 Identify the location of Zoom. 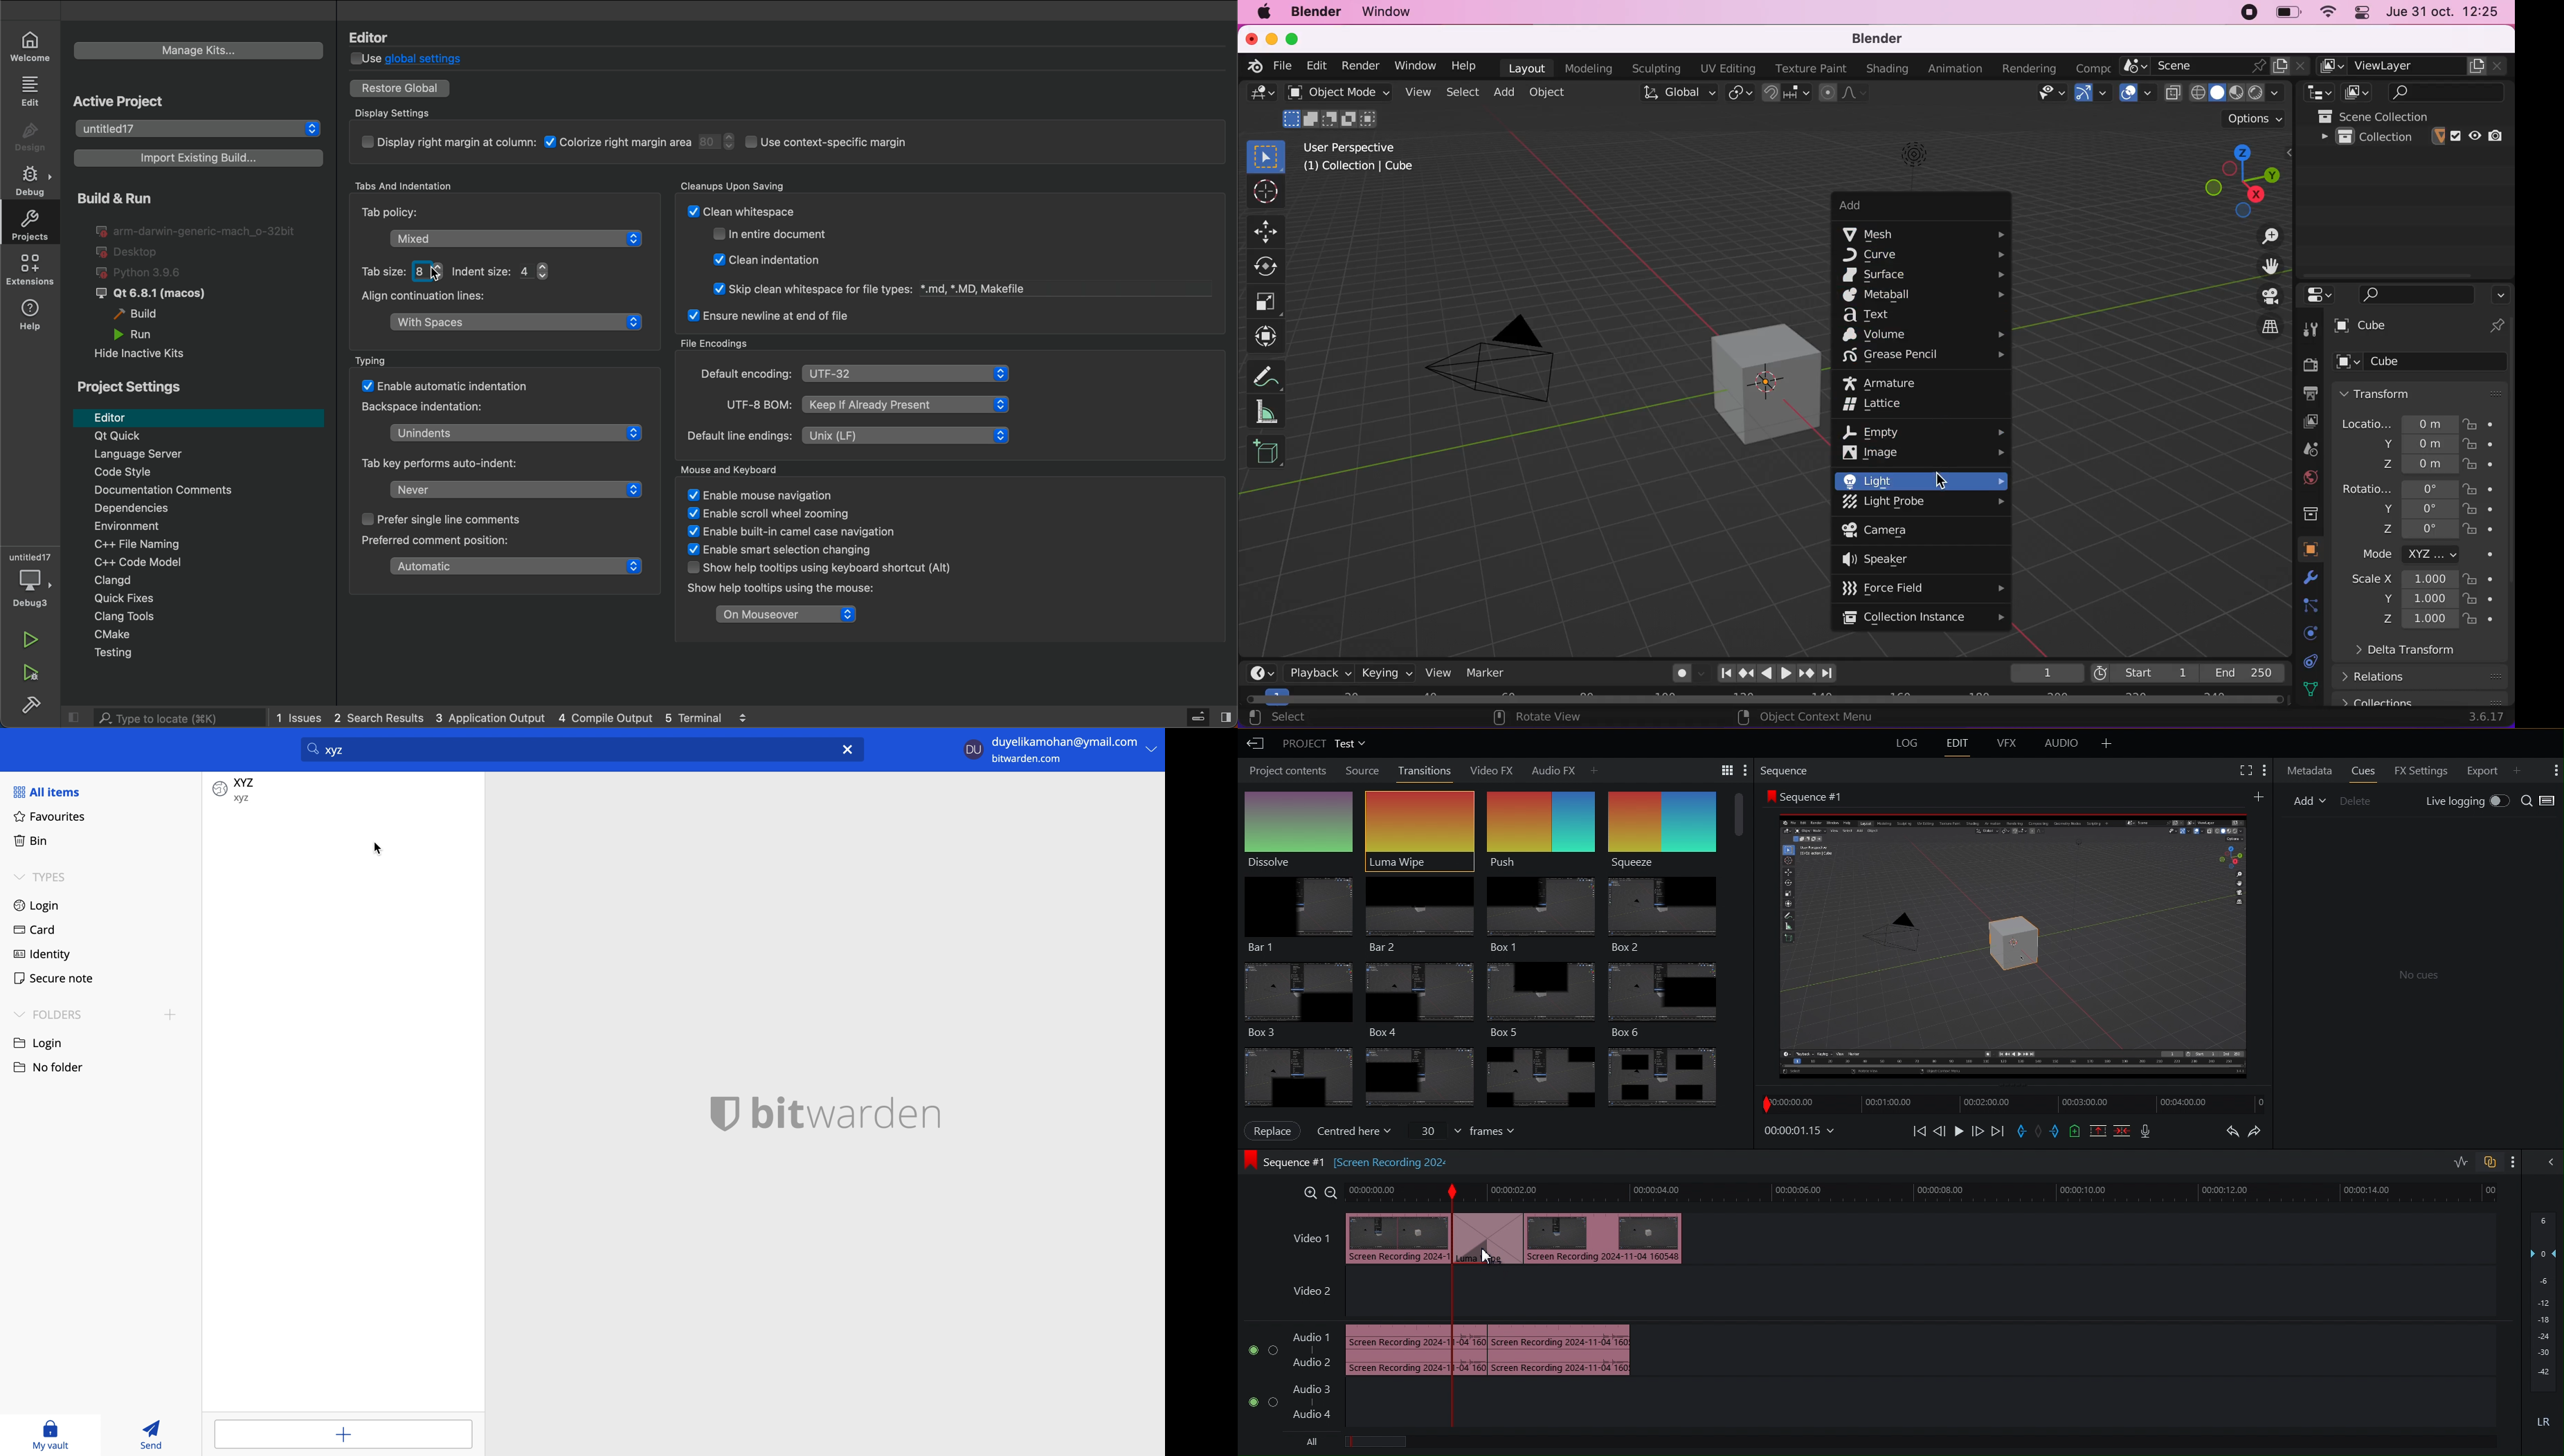
(1317, 1192).